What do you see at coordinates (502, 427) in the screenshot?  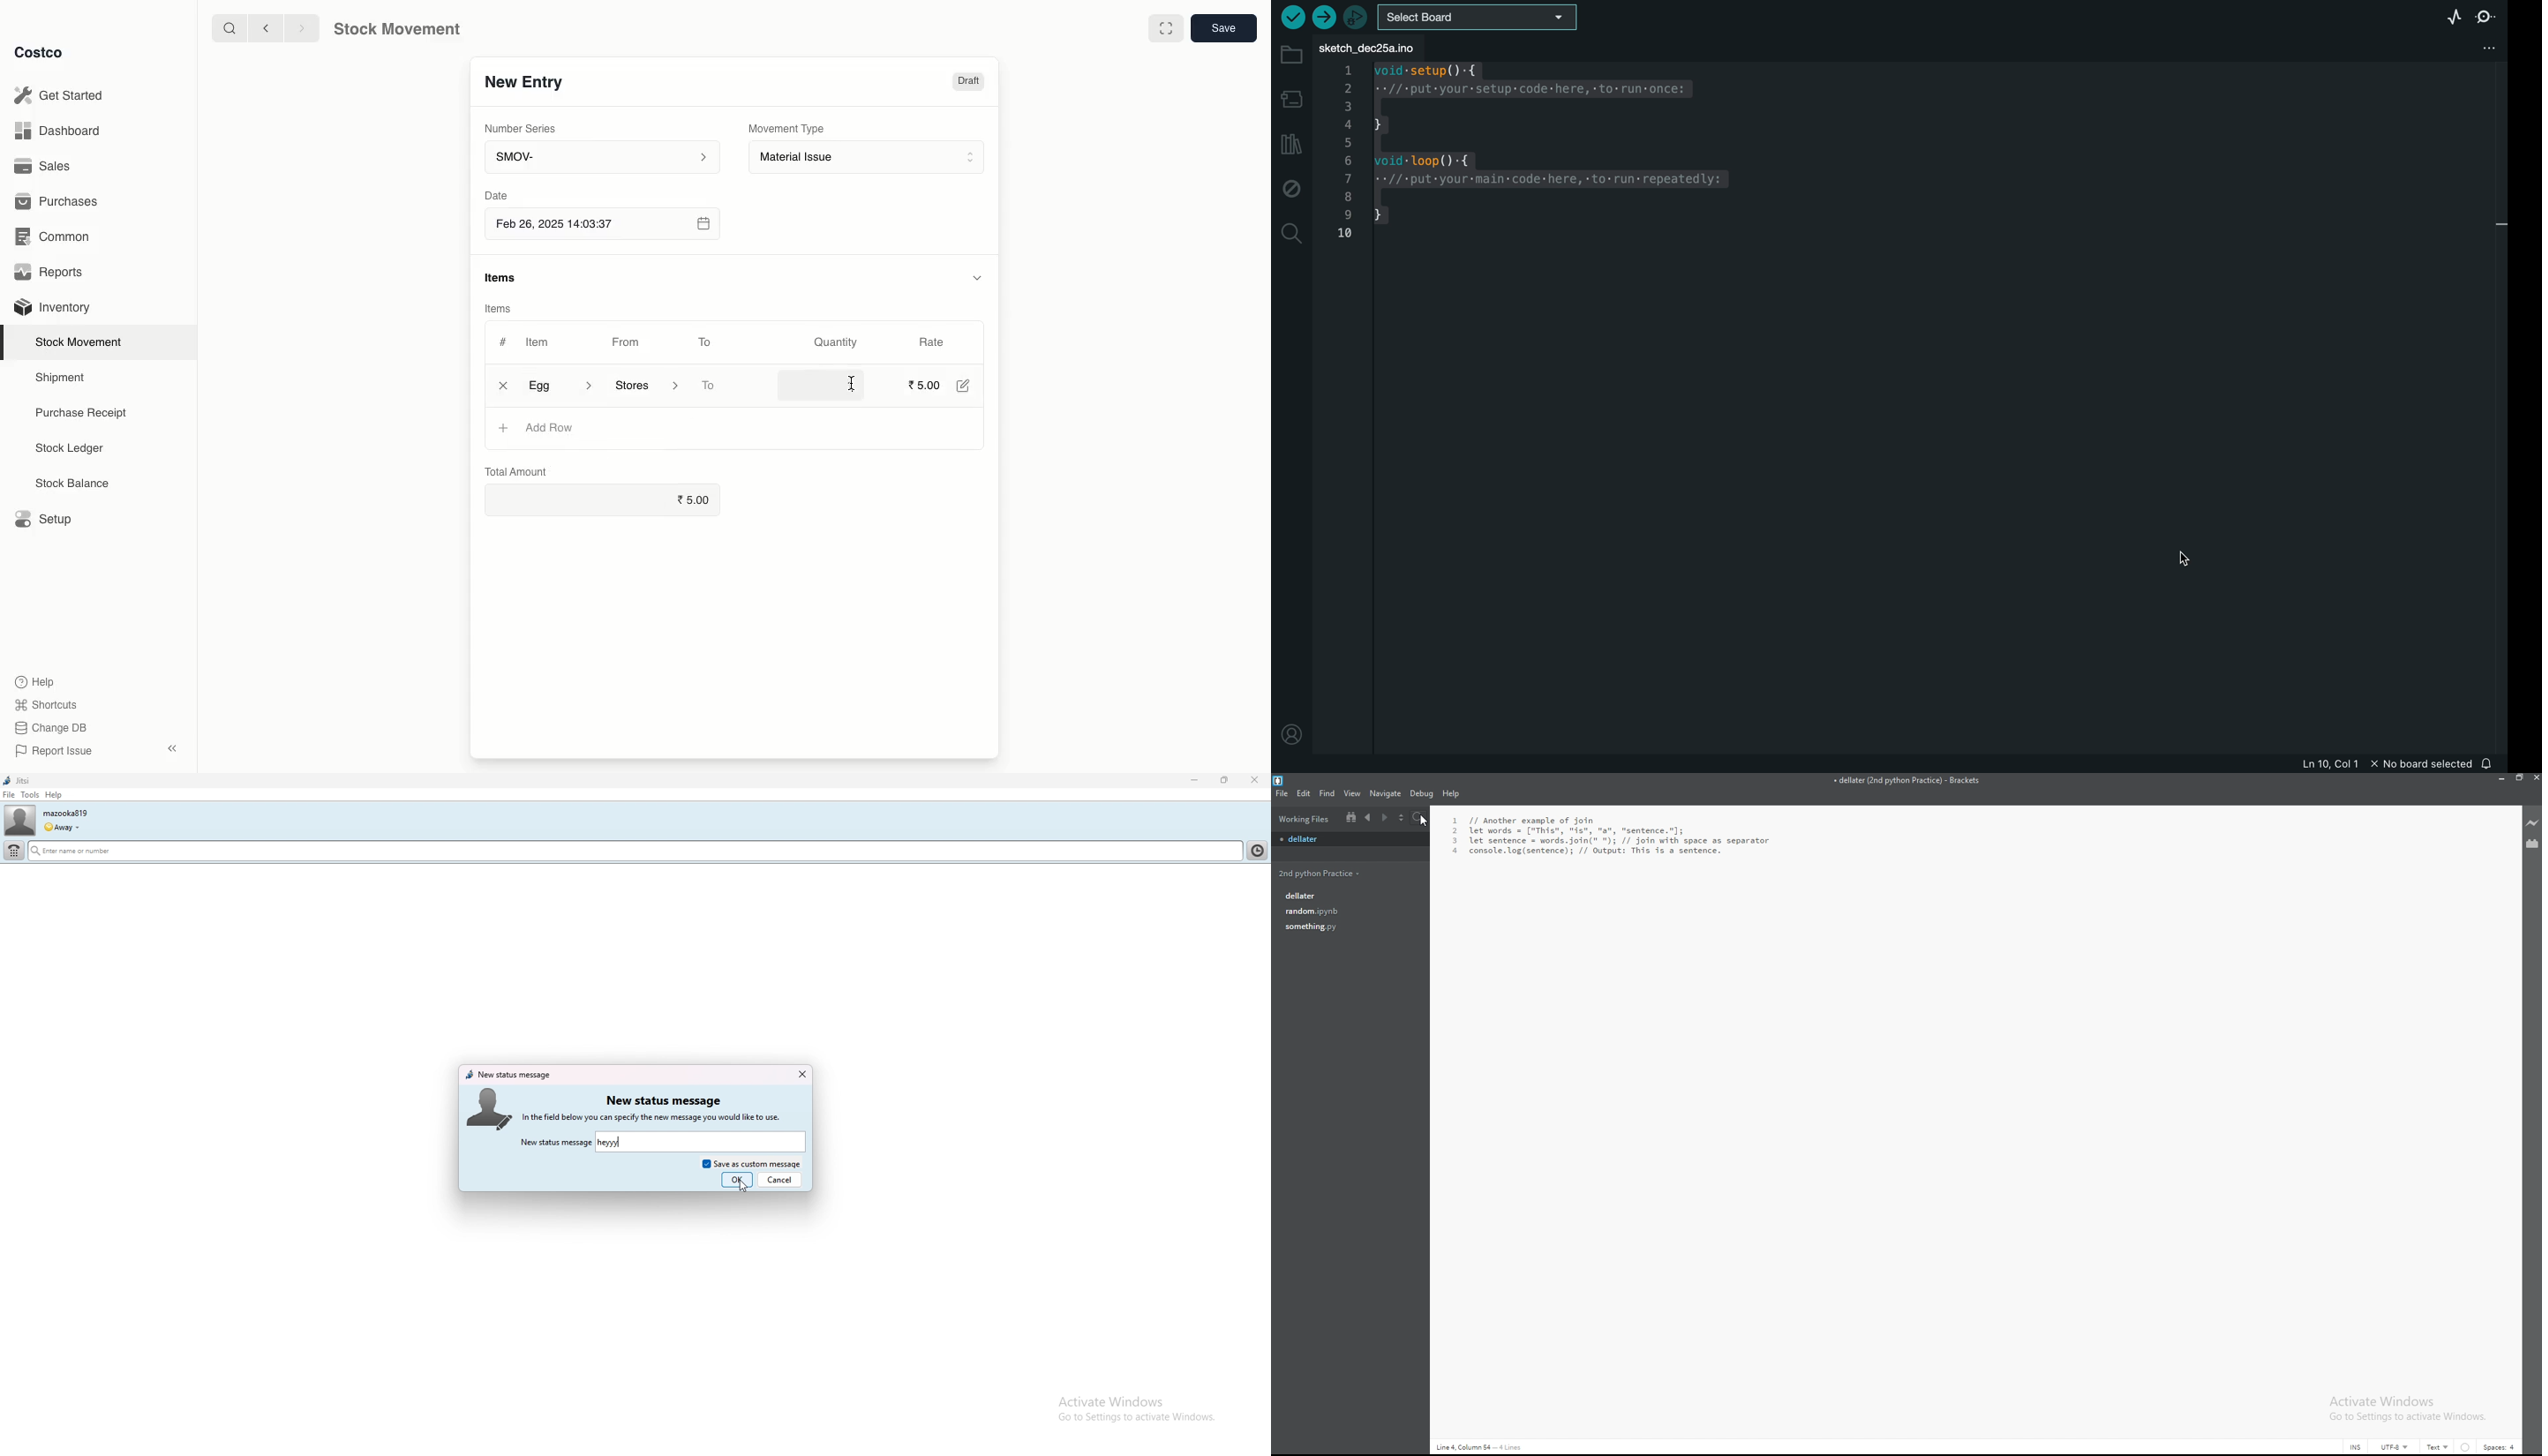 I see `+` at bounding box center [502, 427].